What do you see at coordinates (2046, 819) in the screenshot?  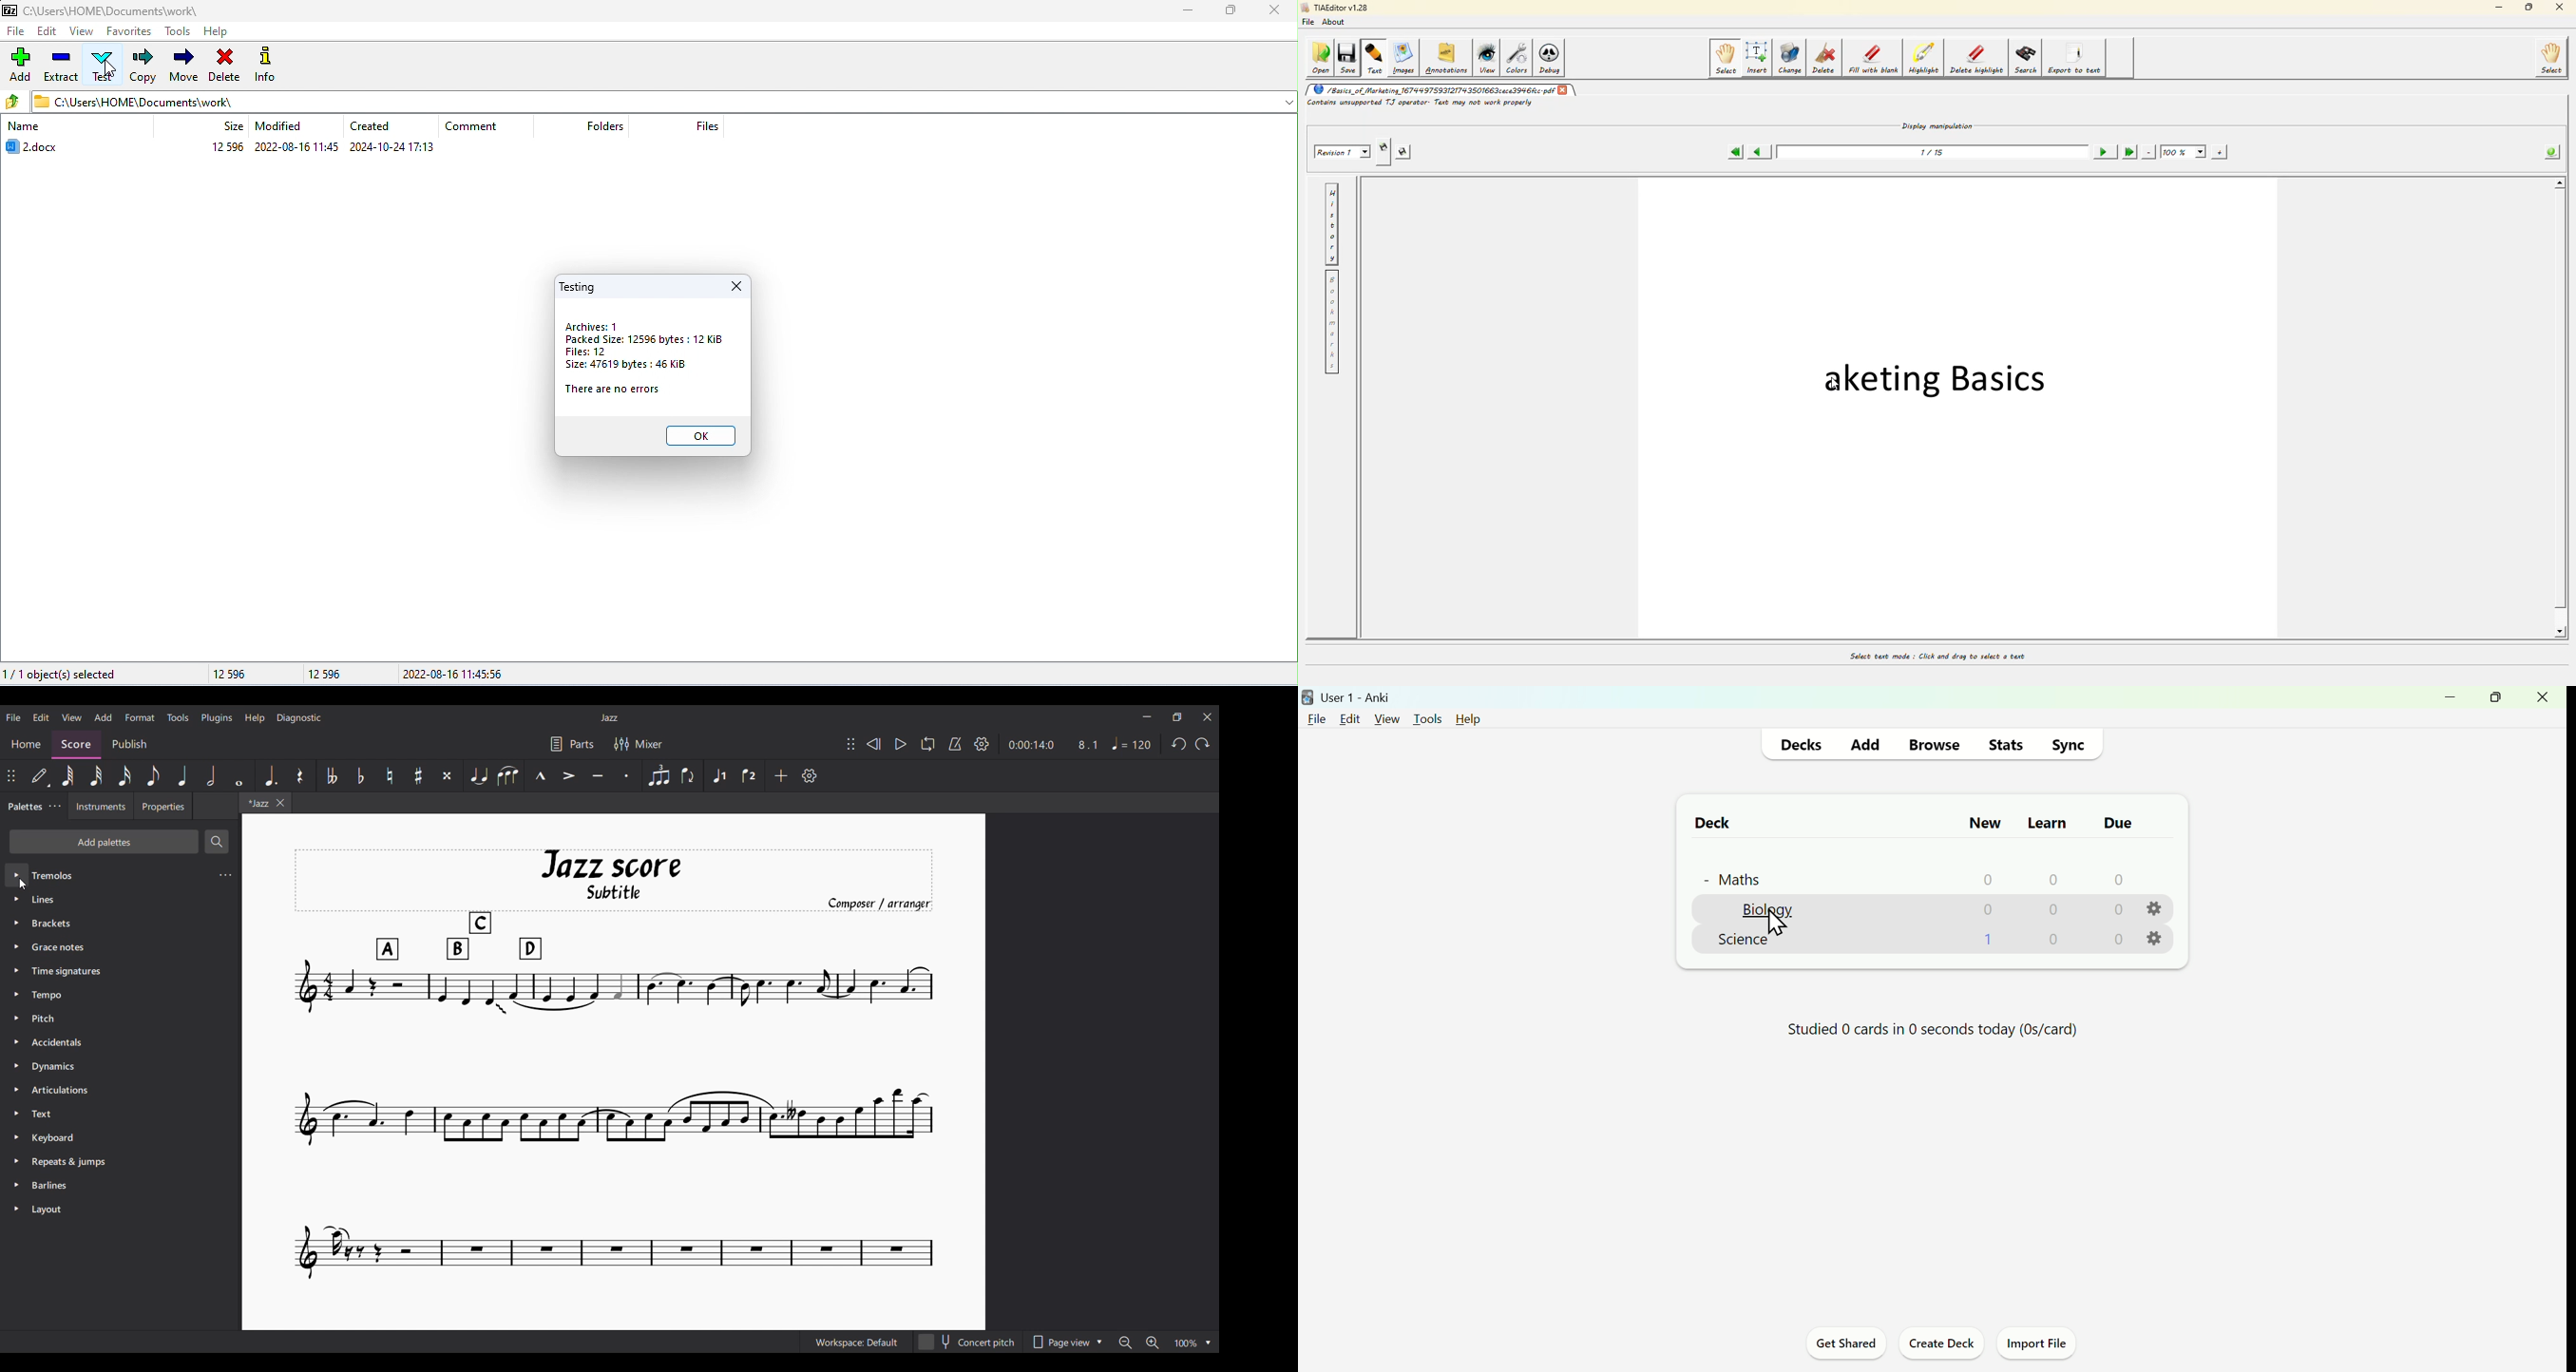 I see `Learn` at bounding box center [2046, 819].